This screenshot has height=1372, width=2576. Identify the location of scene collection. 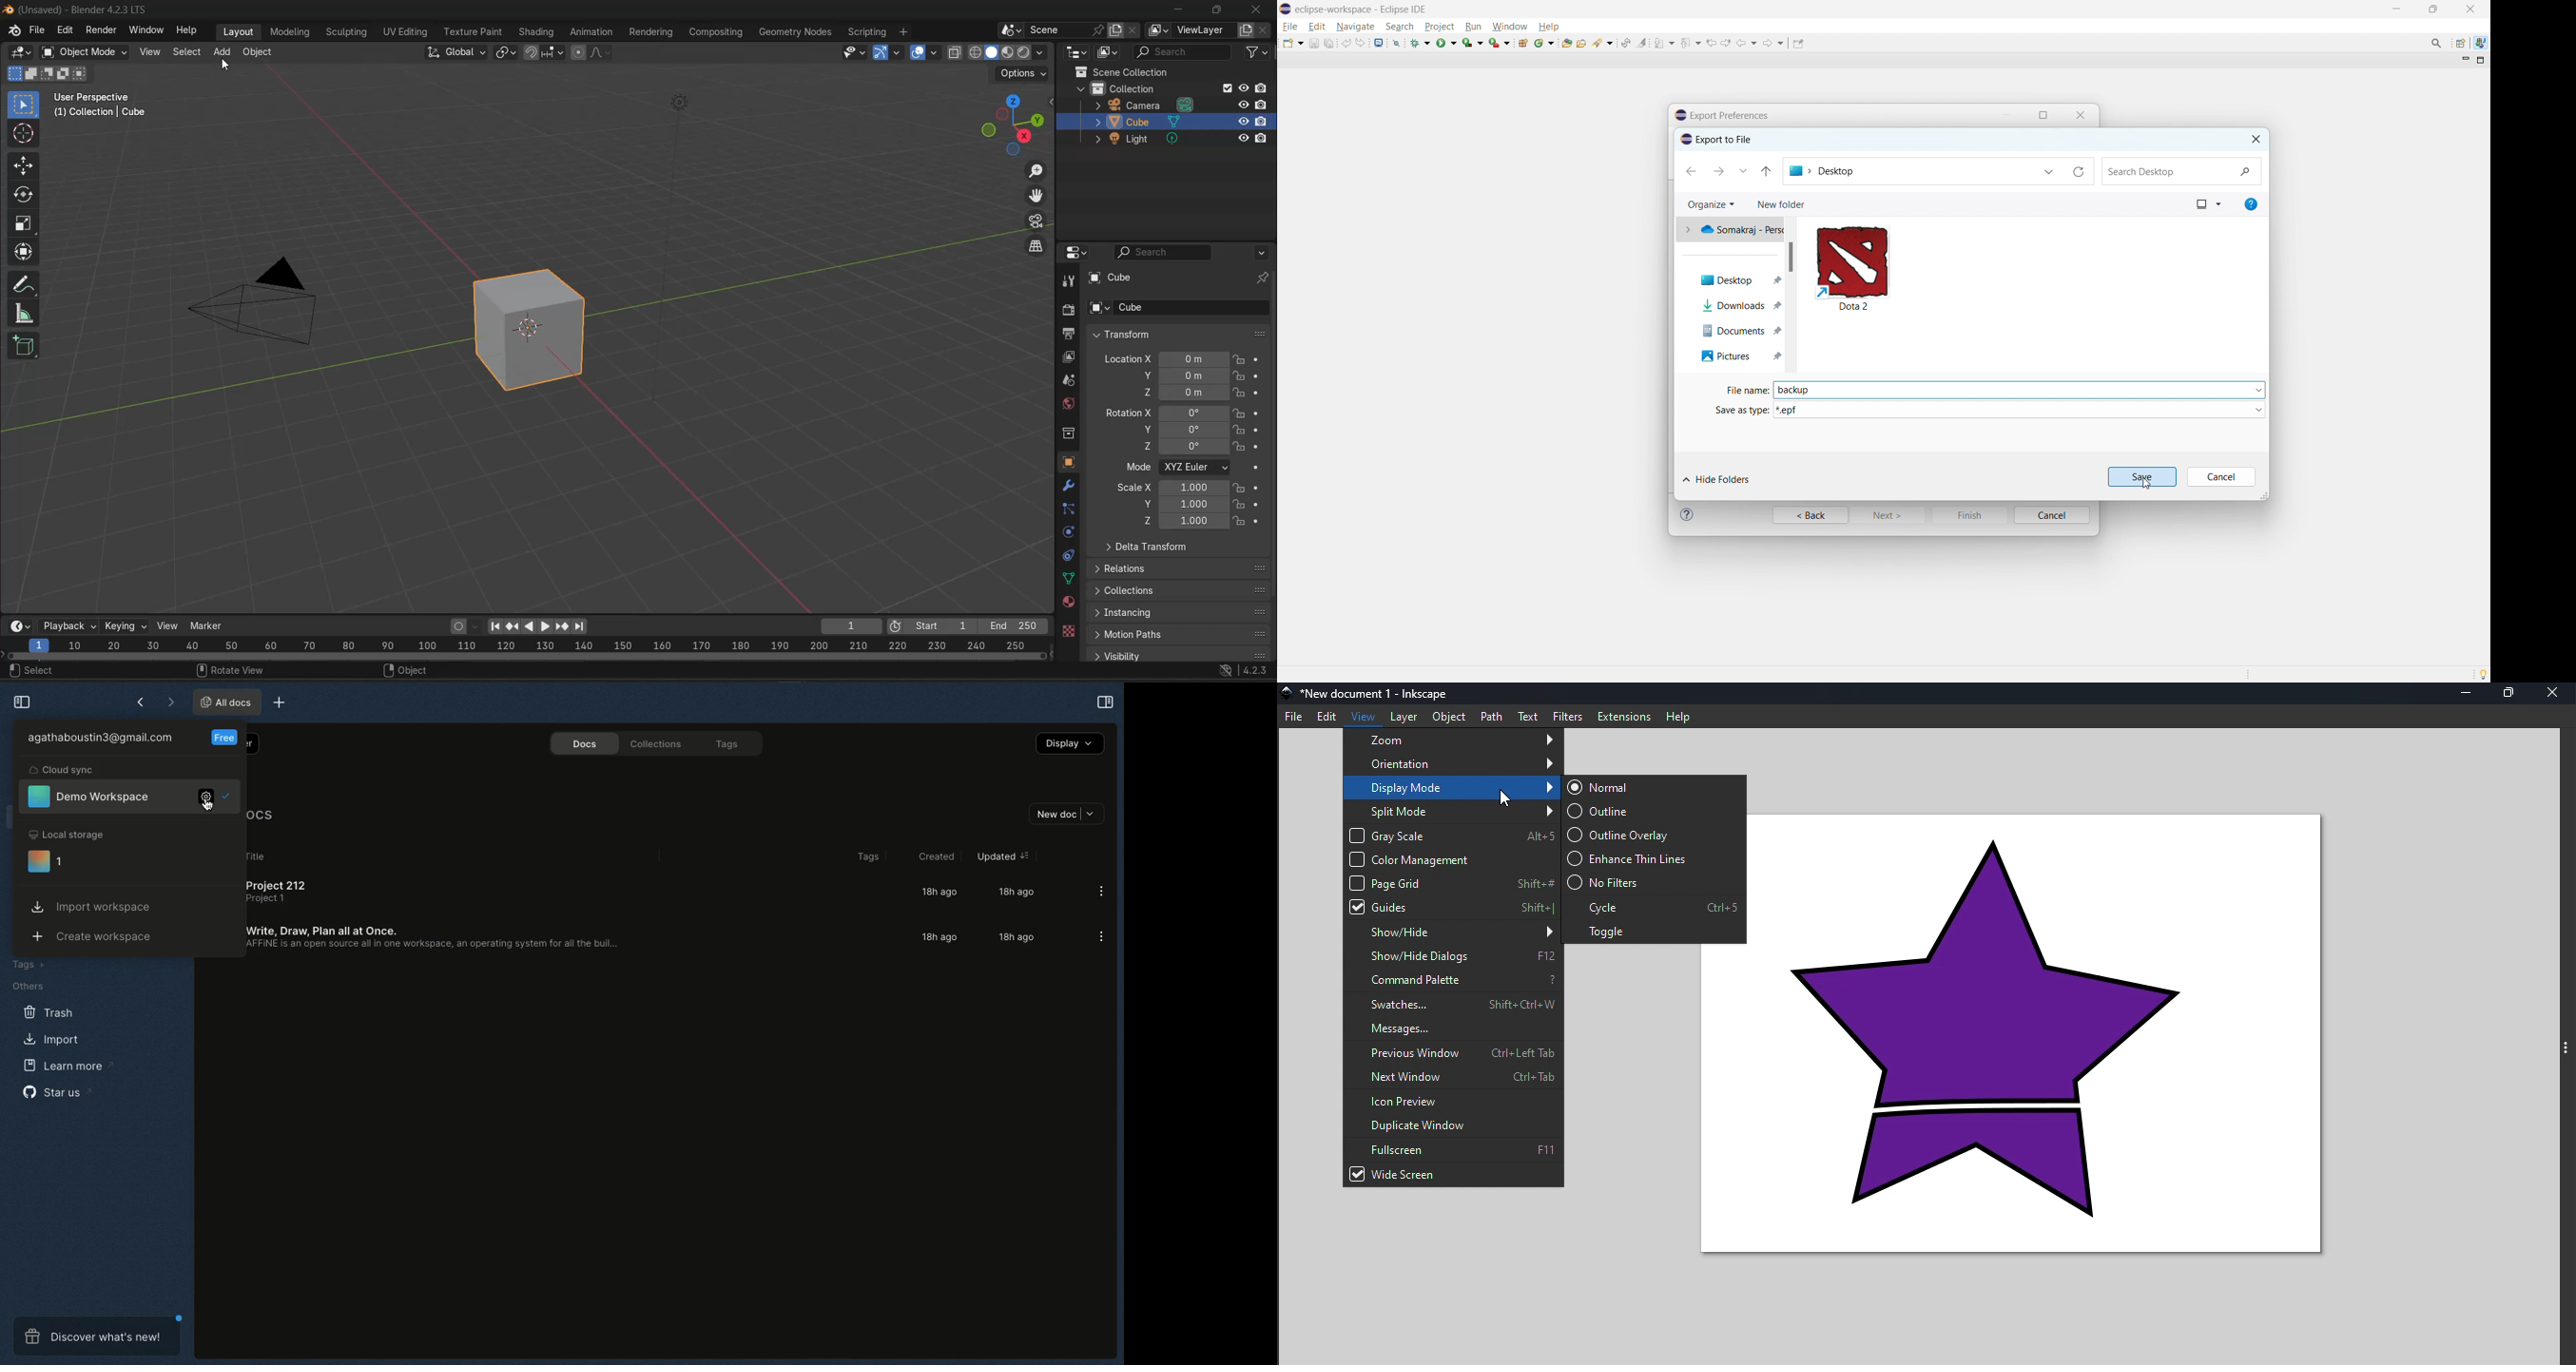
(1123, 71).